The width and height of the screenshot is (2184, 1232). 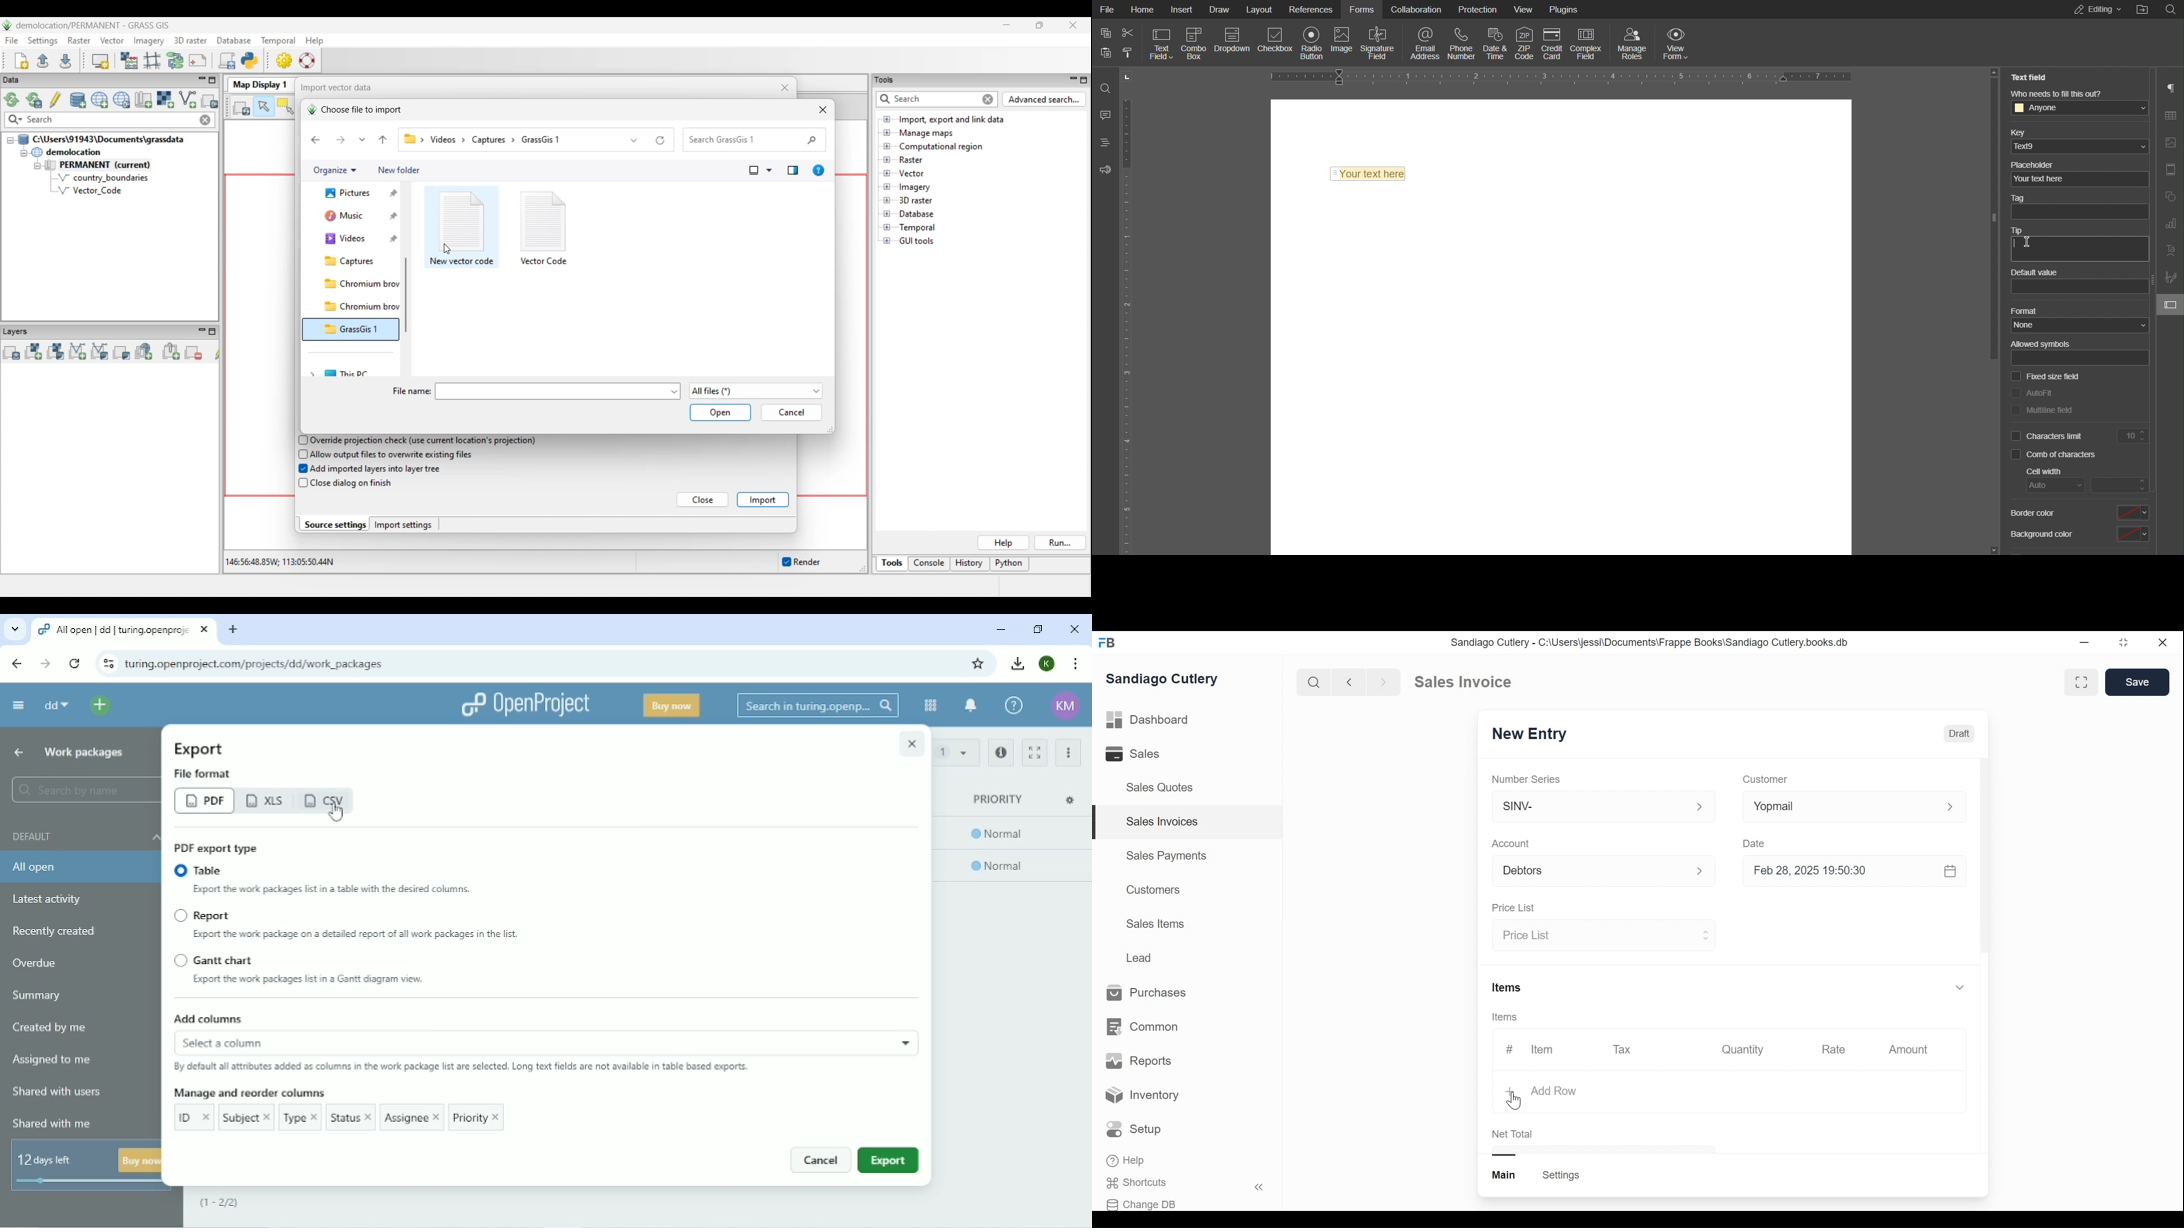 What do you see at coordinates (2143, 11) in the screenshot?
I see `` at bounding box center [2143, 11].